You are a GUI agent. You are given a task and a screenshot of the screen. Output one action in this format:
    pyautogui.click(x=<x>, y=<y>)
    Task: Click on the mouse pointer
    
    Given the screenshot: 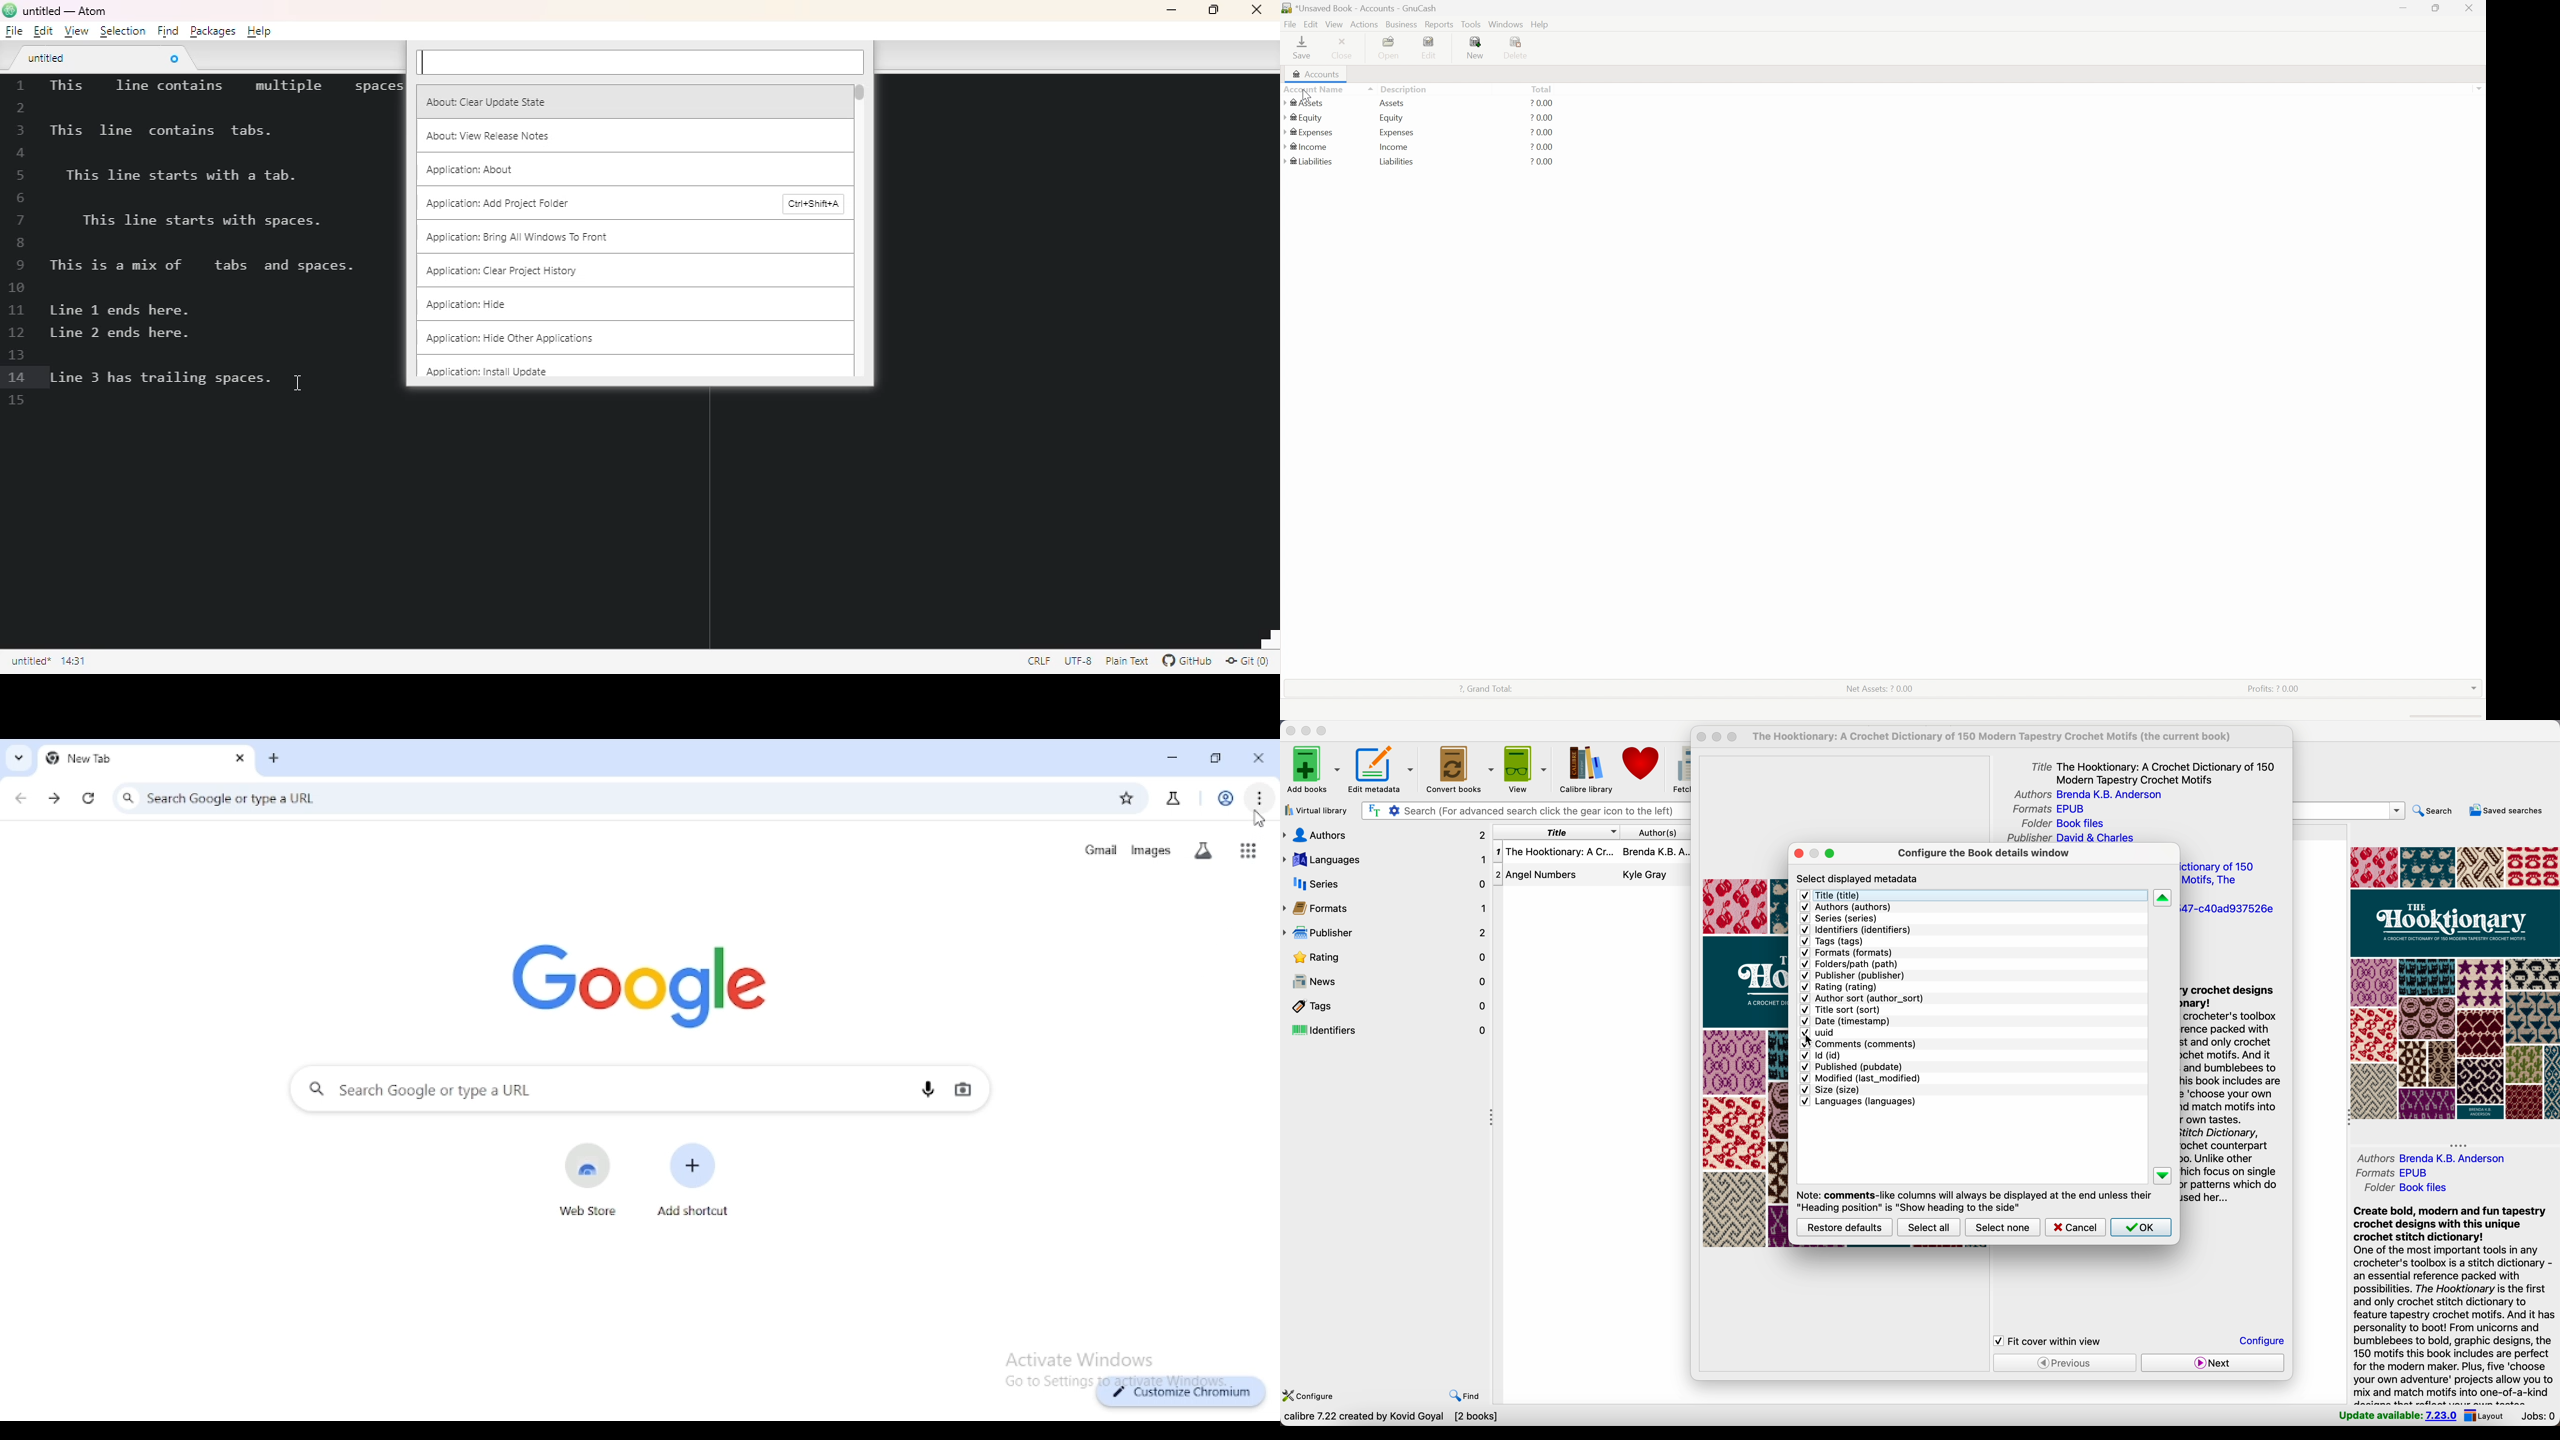 What is the action you would take?
    pyautogui.click(x=1313, y=99)
    